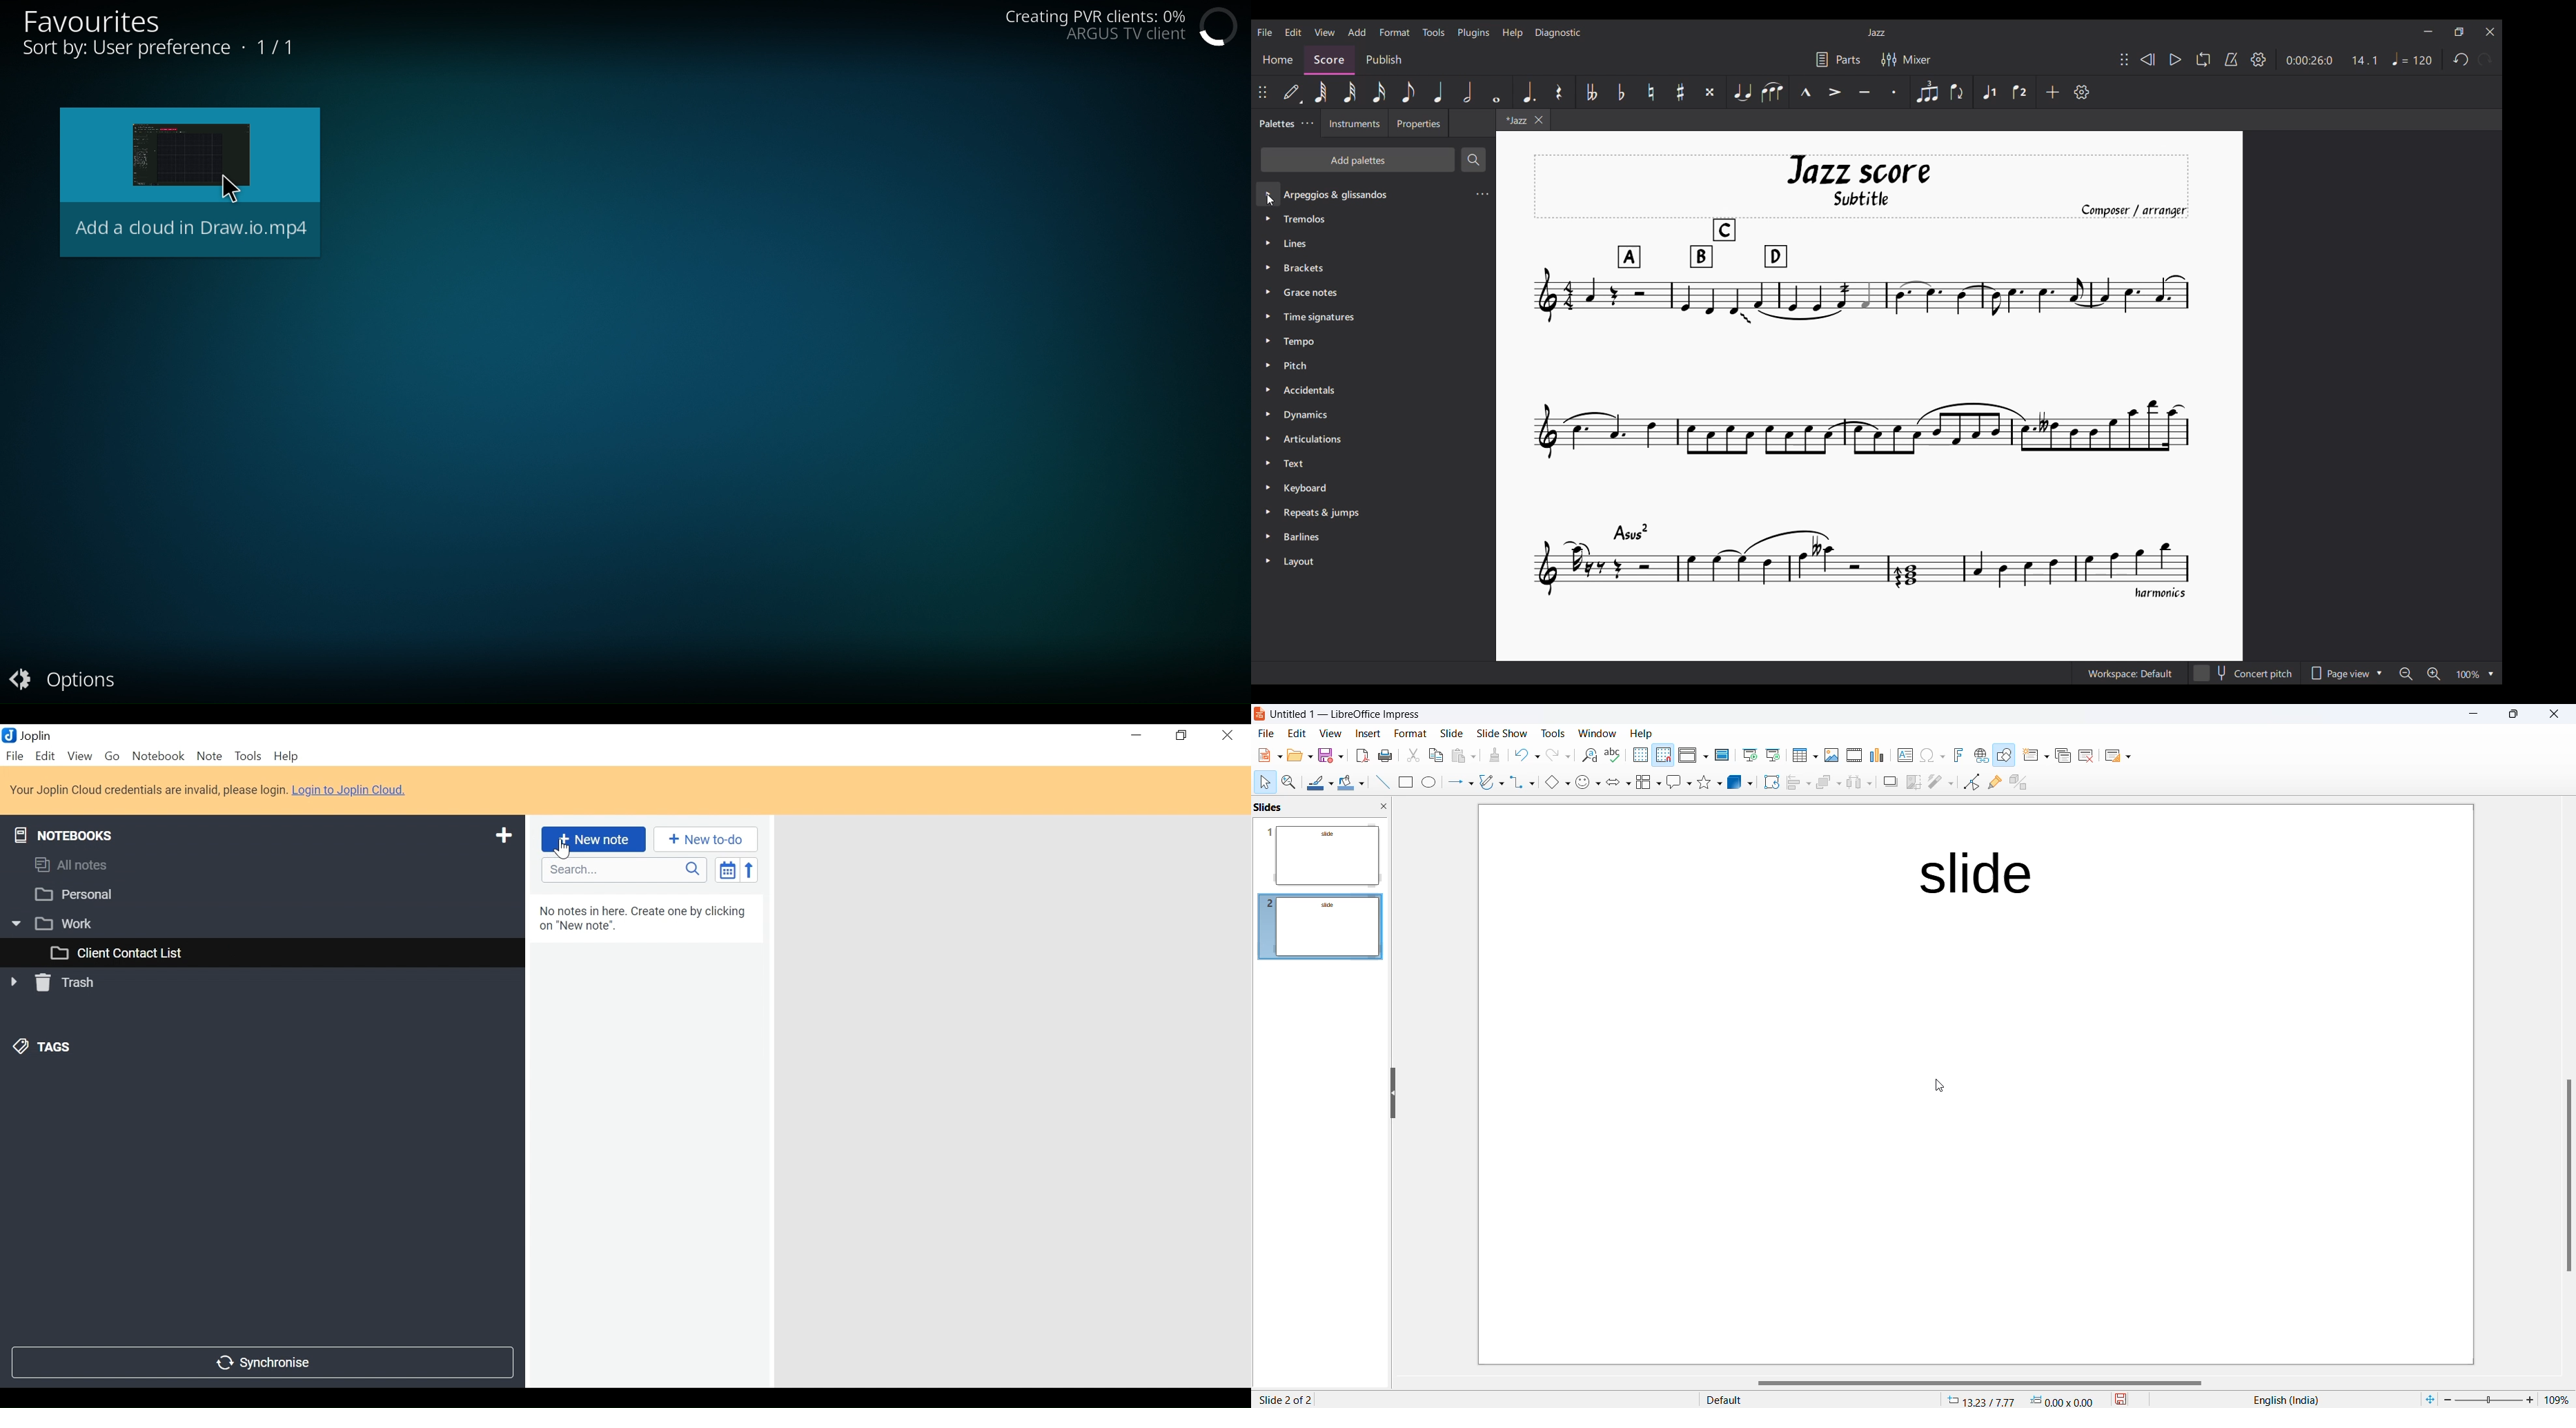 This screenshot has width=2576, height=1428. I want to click on Cursor, so click(1265, 782).